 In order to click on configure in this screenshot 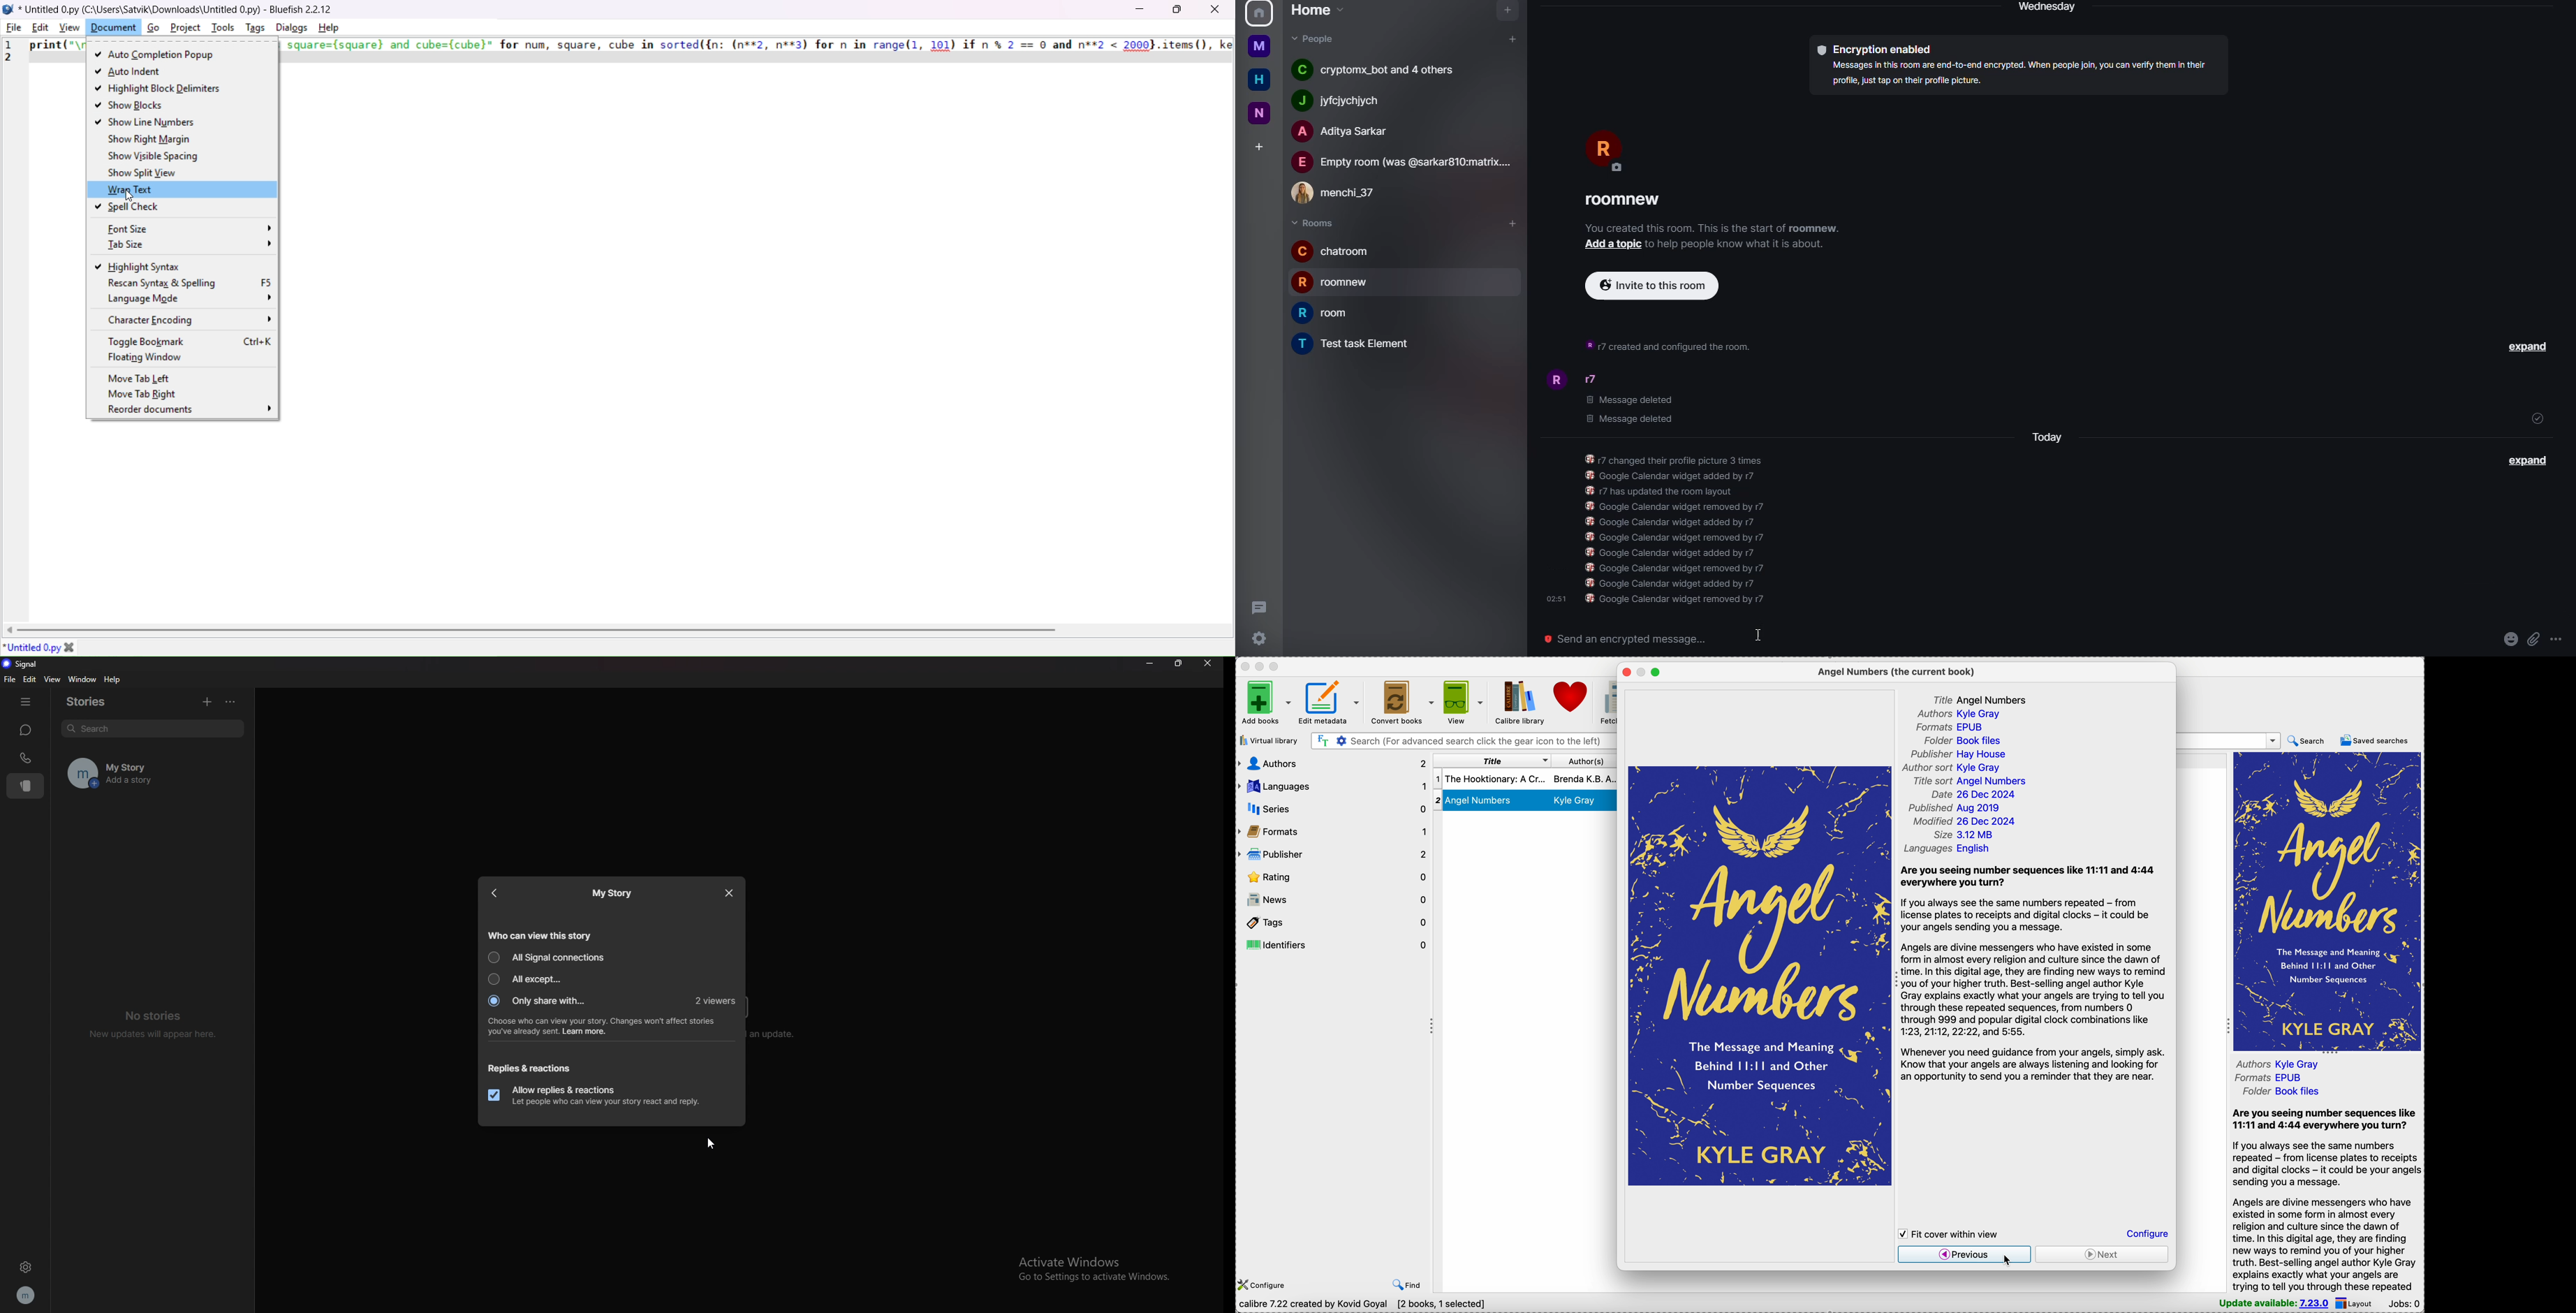, I will do `click(2147, 1233)`.